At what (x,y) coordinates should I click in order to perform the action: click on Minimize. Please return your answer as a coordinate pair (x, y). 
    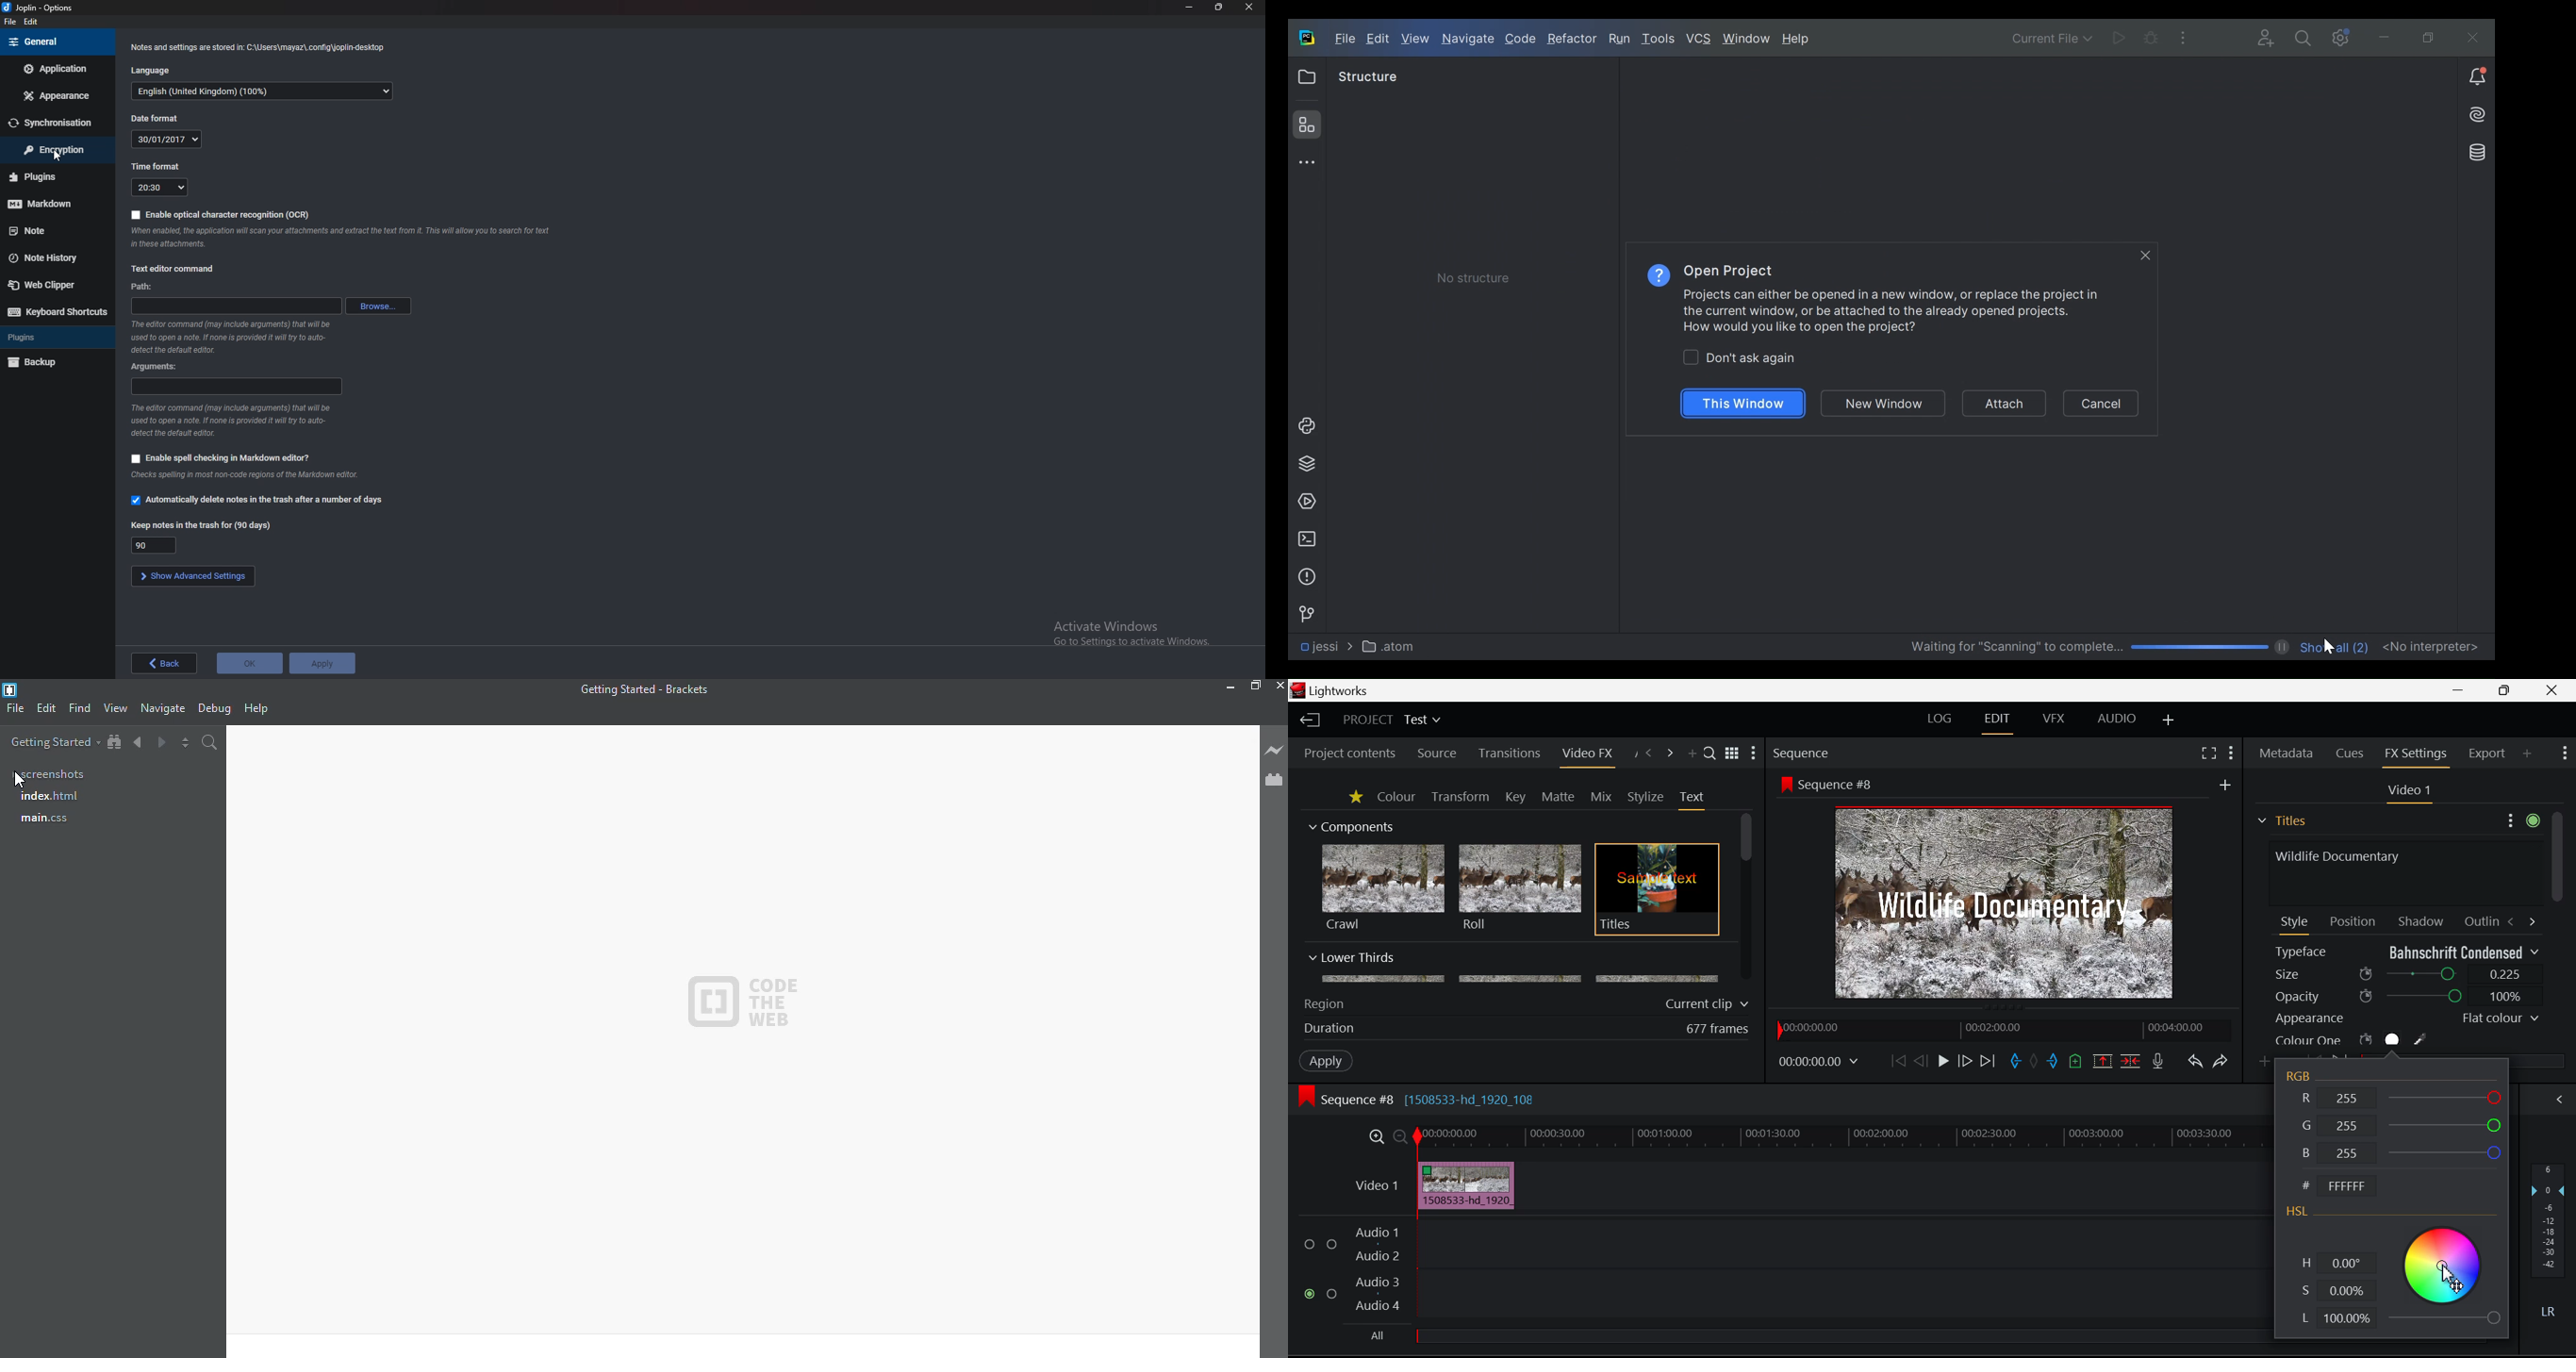
    Looking at the image, I should click on (2508, 689).